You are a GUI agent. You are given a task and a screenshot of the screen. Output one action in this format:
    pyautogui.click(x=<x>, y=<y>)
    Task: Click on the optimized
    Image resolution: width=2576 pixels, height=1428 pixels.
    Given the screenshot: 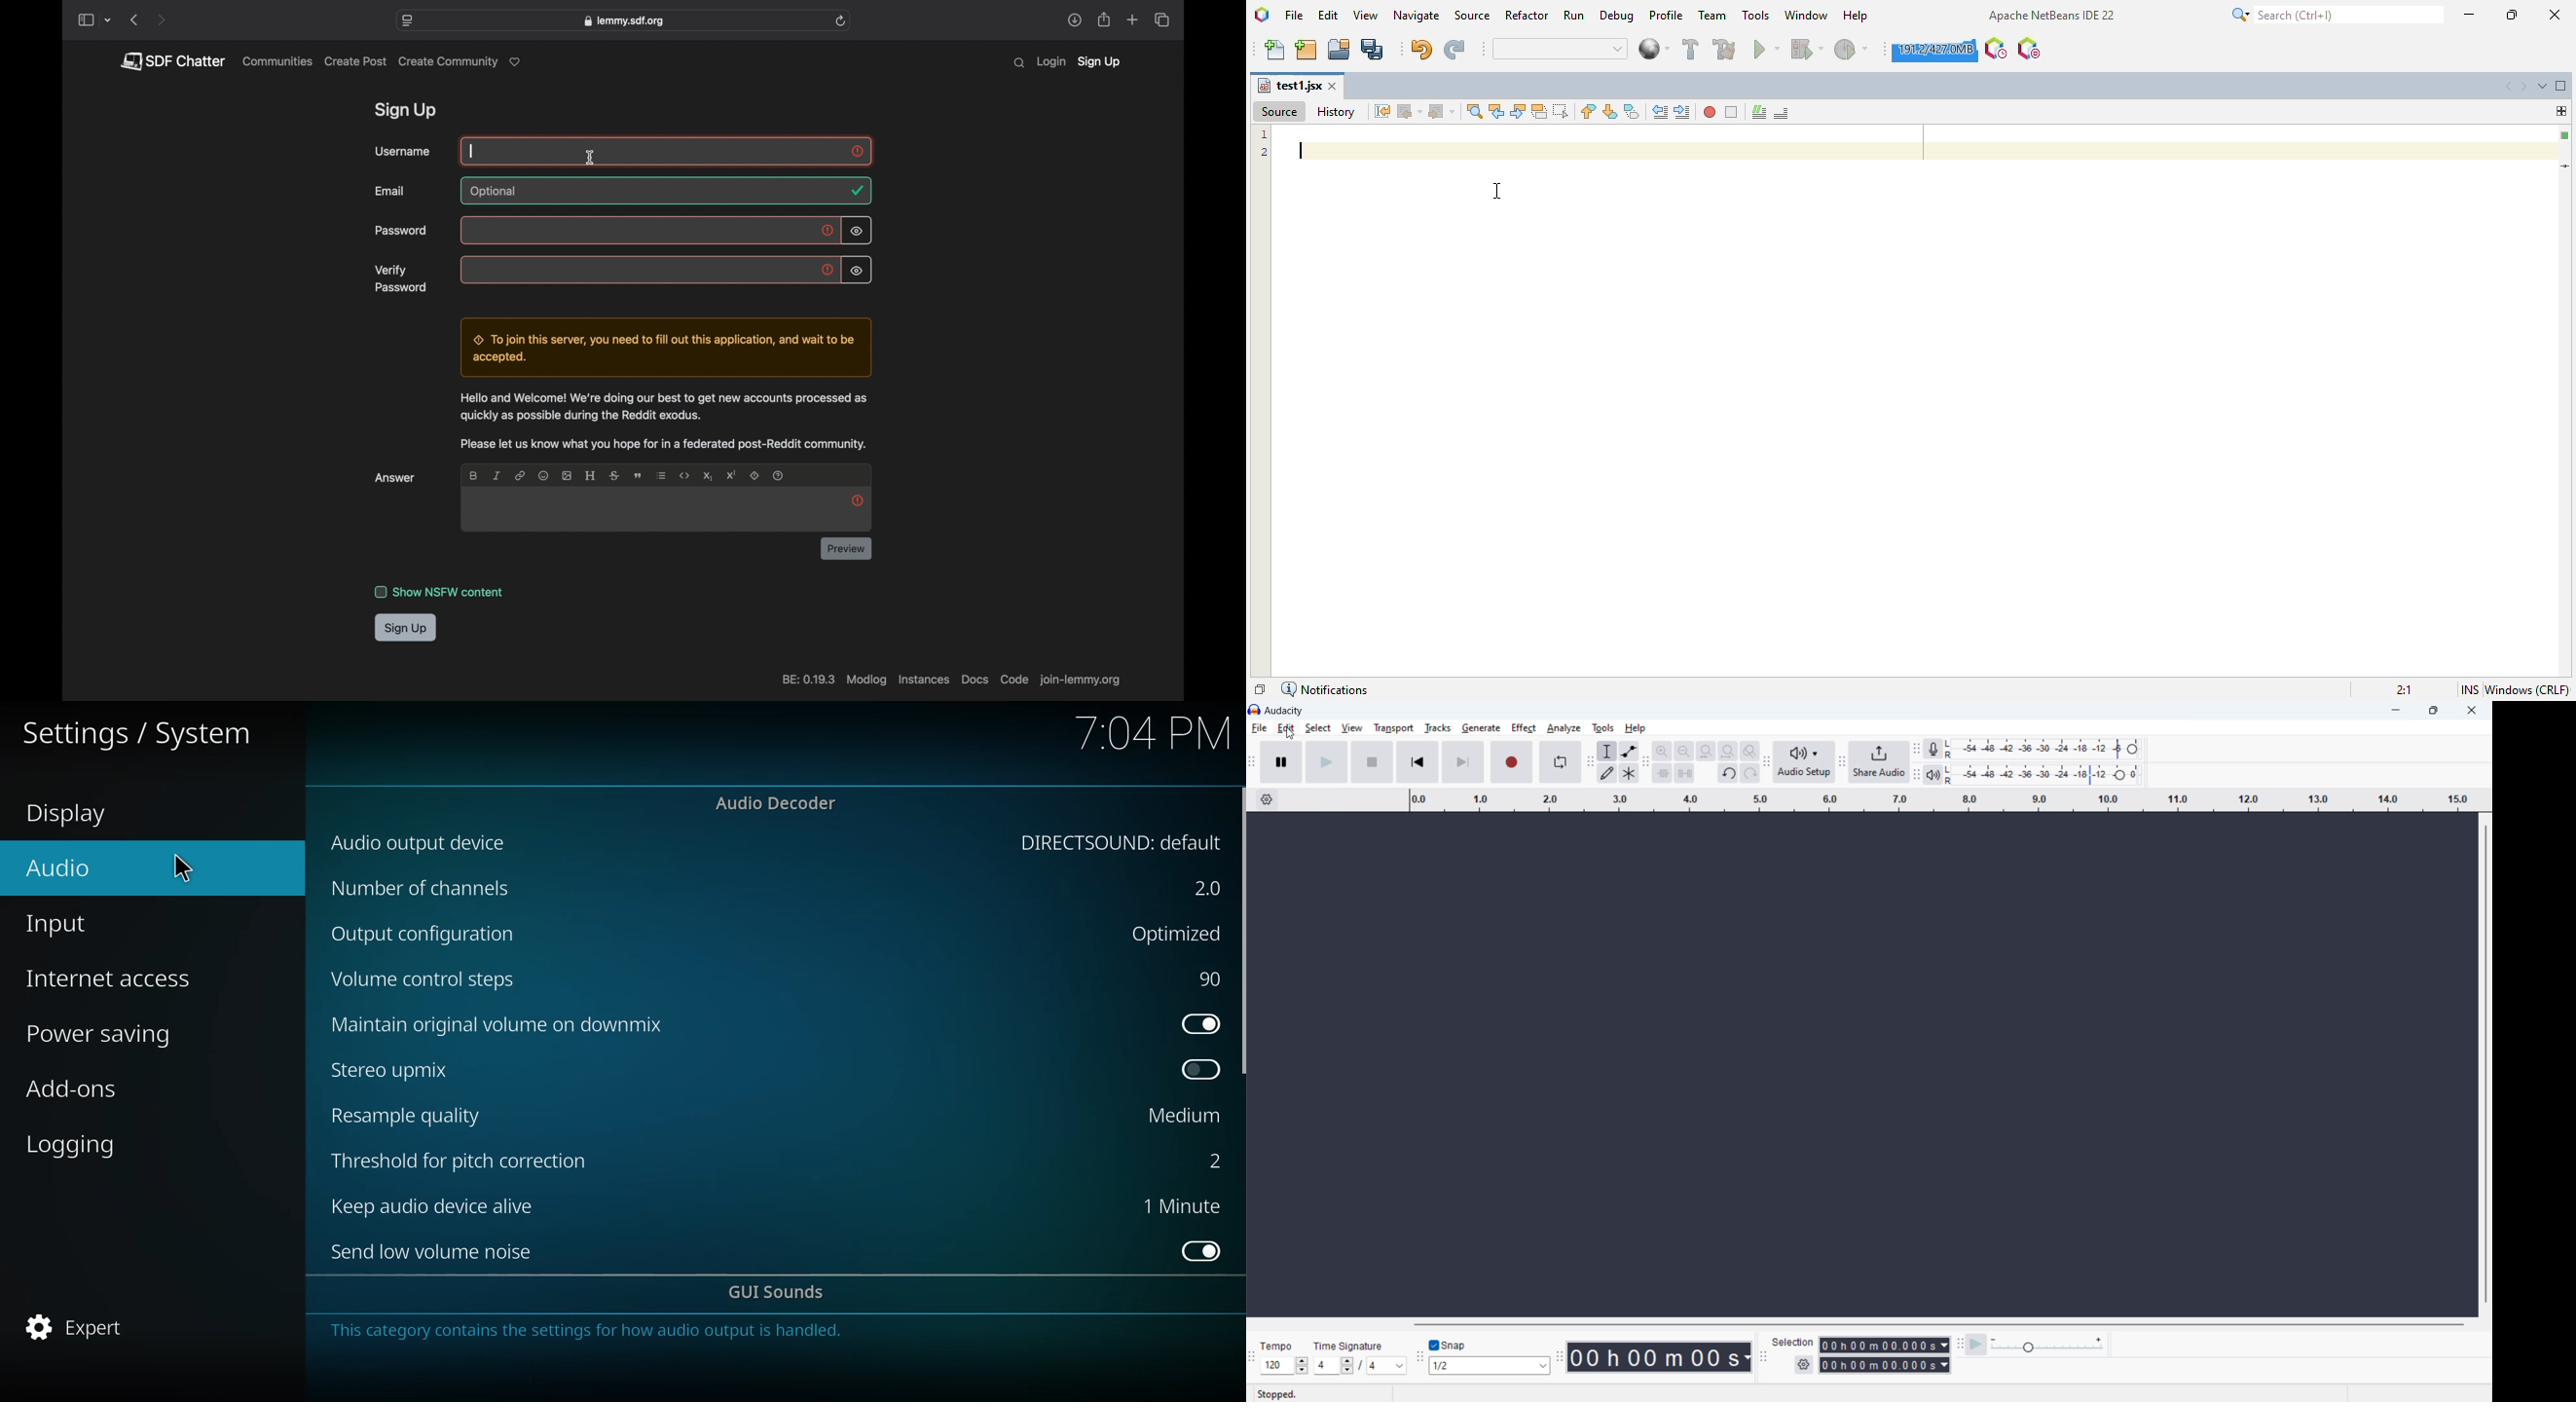 What is the action you would take?
    pyautogui.click(x=1172, y=932)
    